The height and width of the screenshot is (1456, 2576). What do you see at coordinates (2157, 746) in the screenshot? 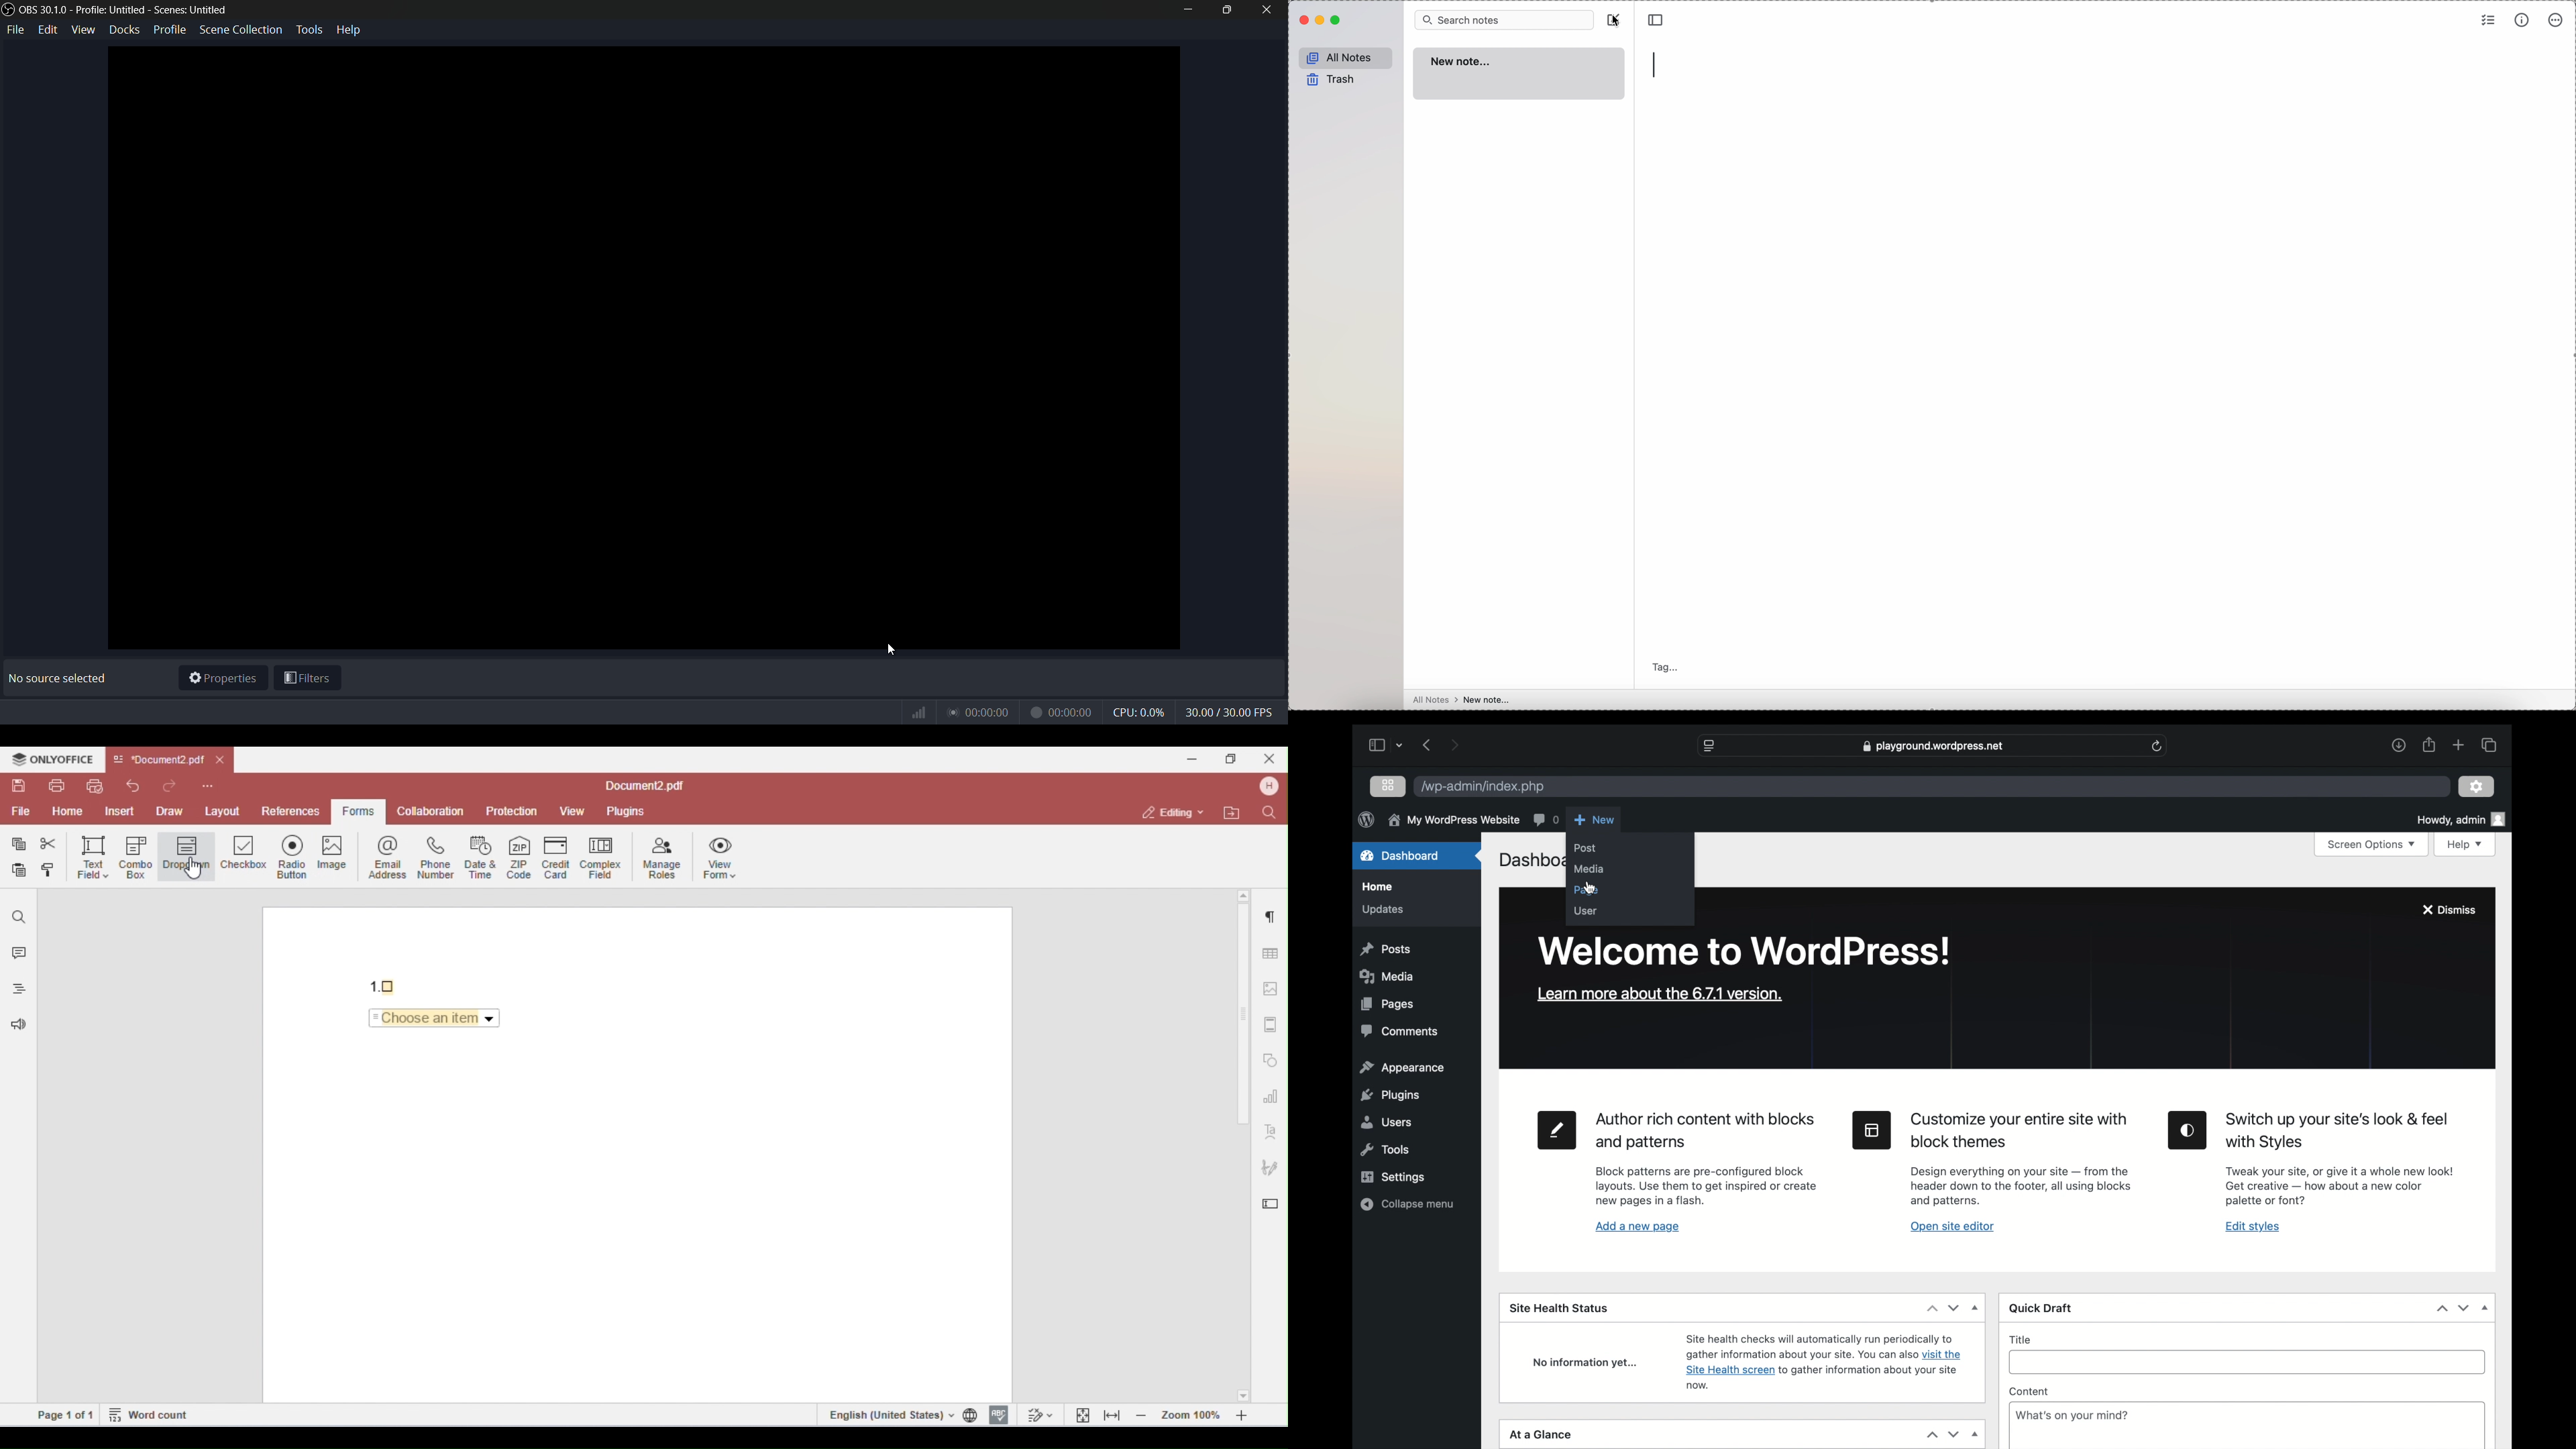
I see `refresh` at bounding box center [2157, 746].